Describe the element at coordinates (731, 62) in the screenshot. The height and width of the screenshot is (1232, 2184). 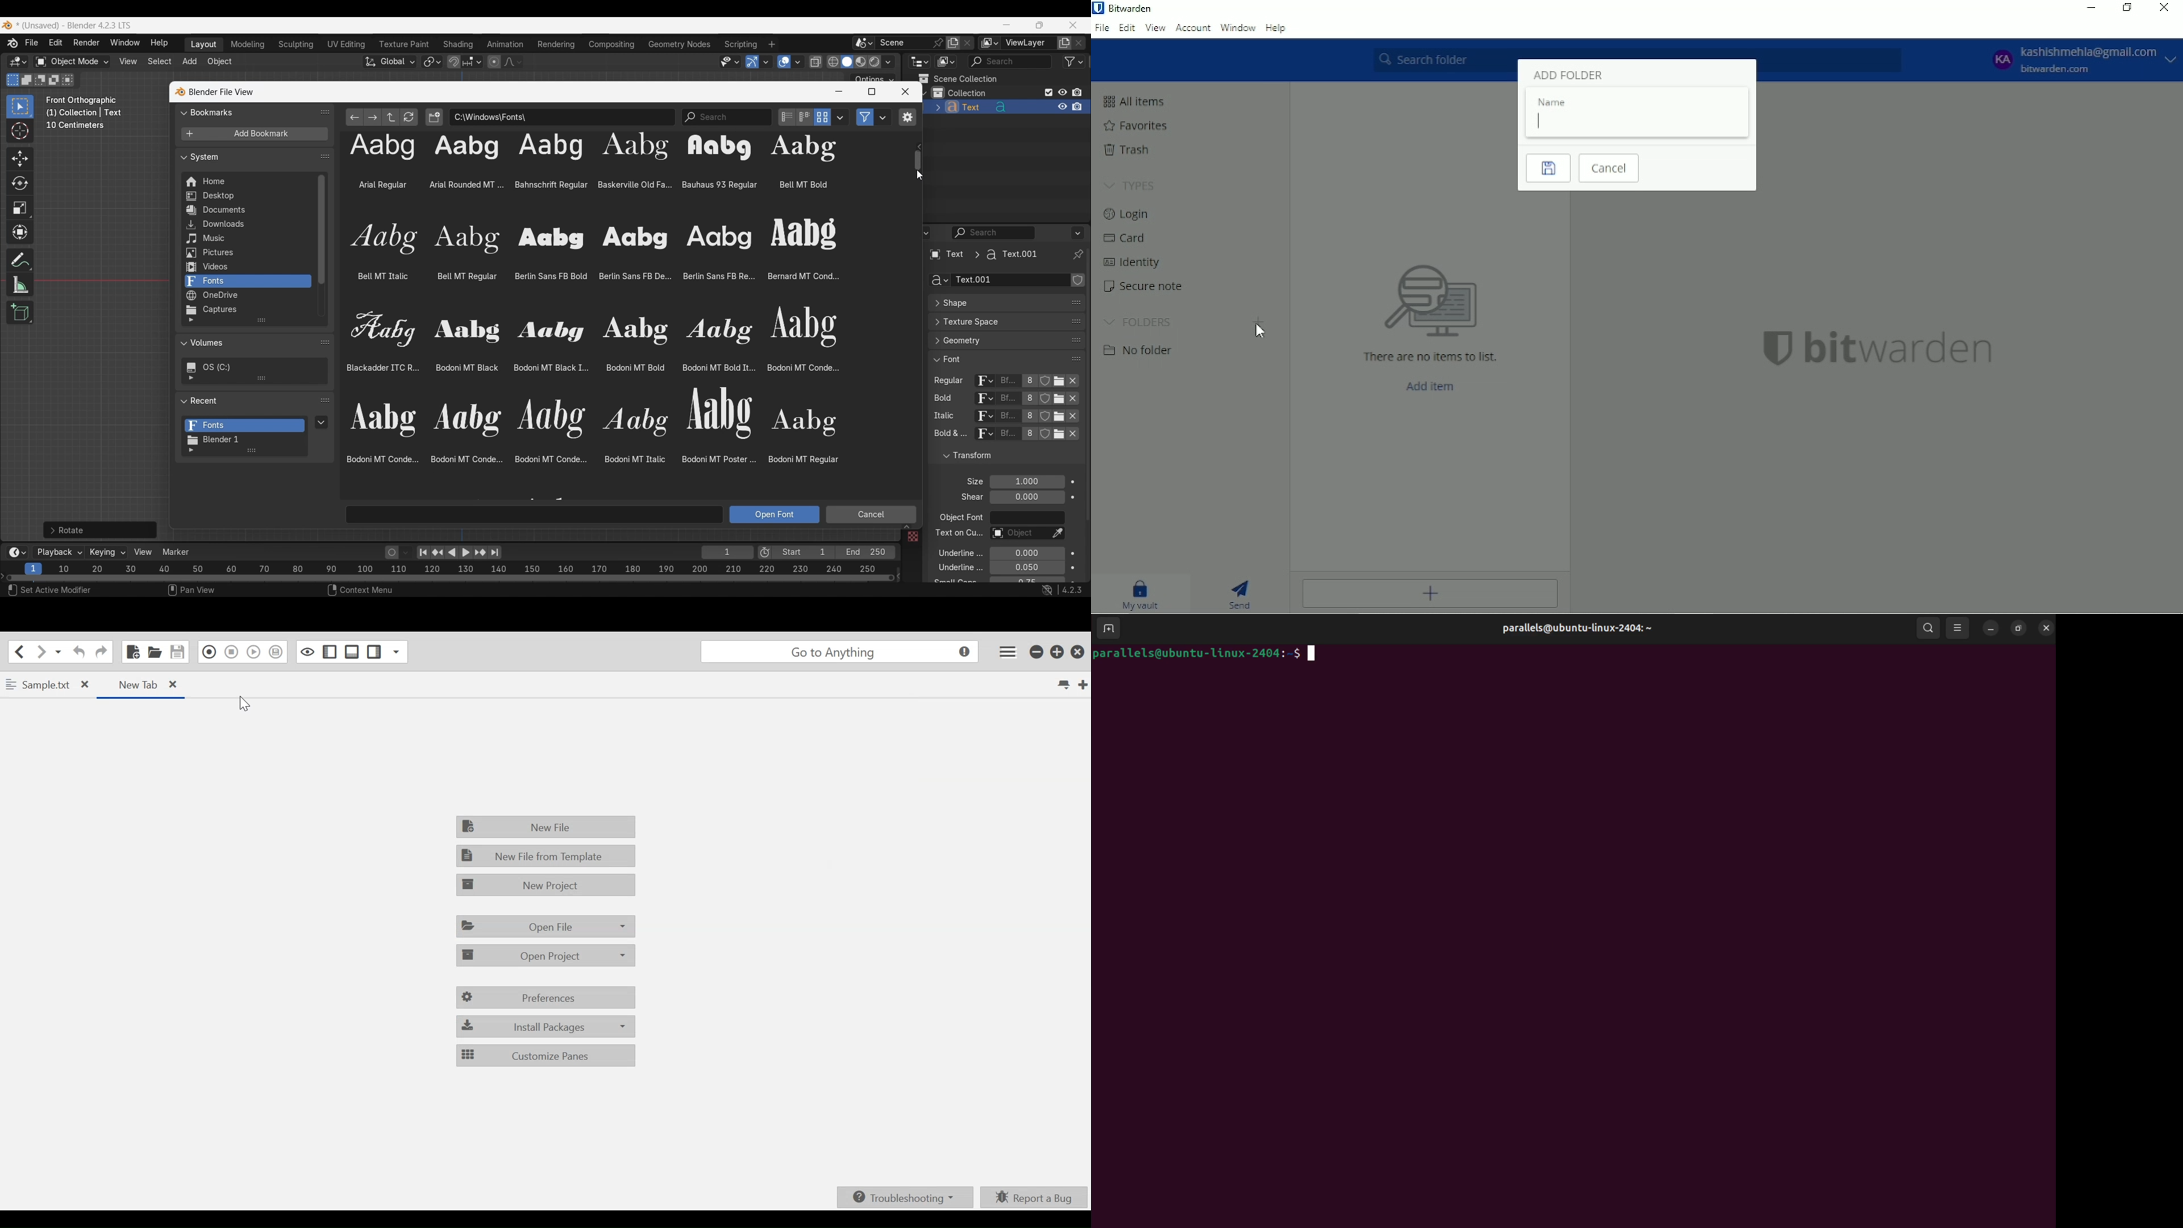
I see `Selectability and visibility` at that location.